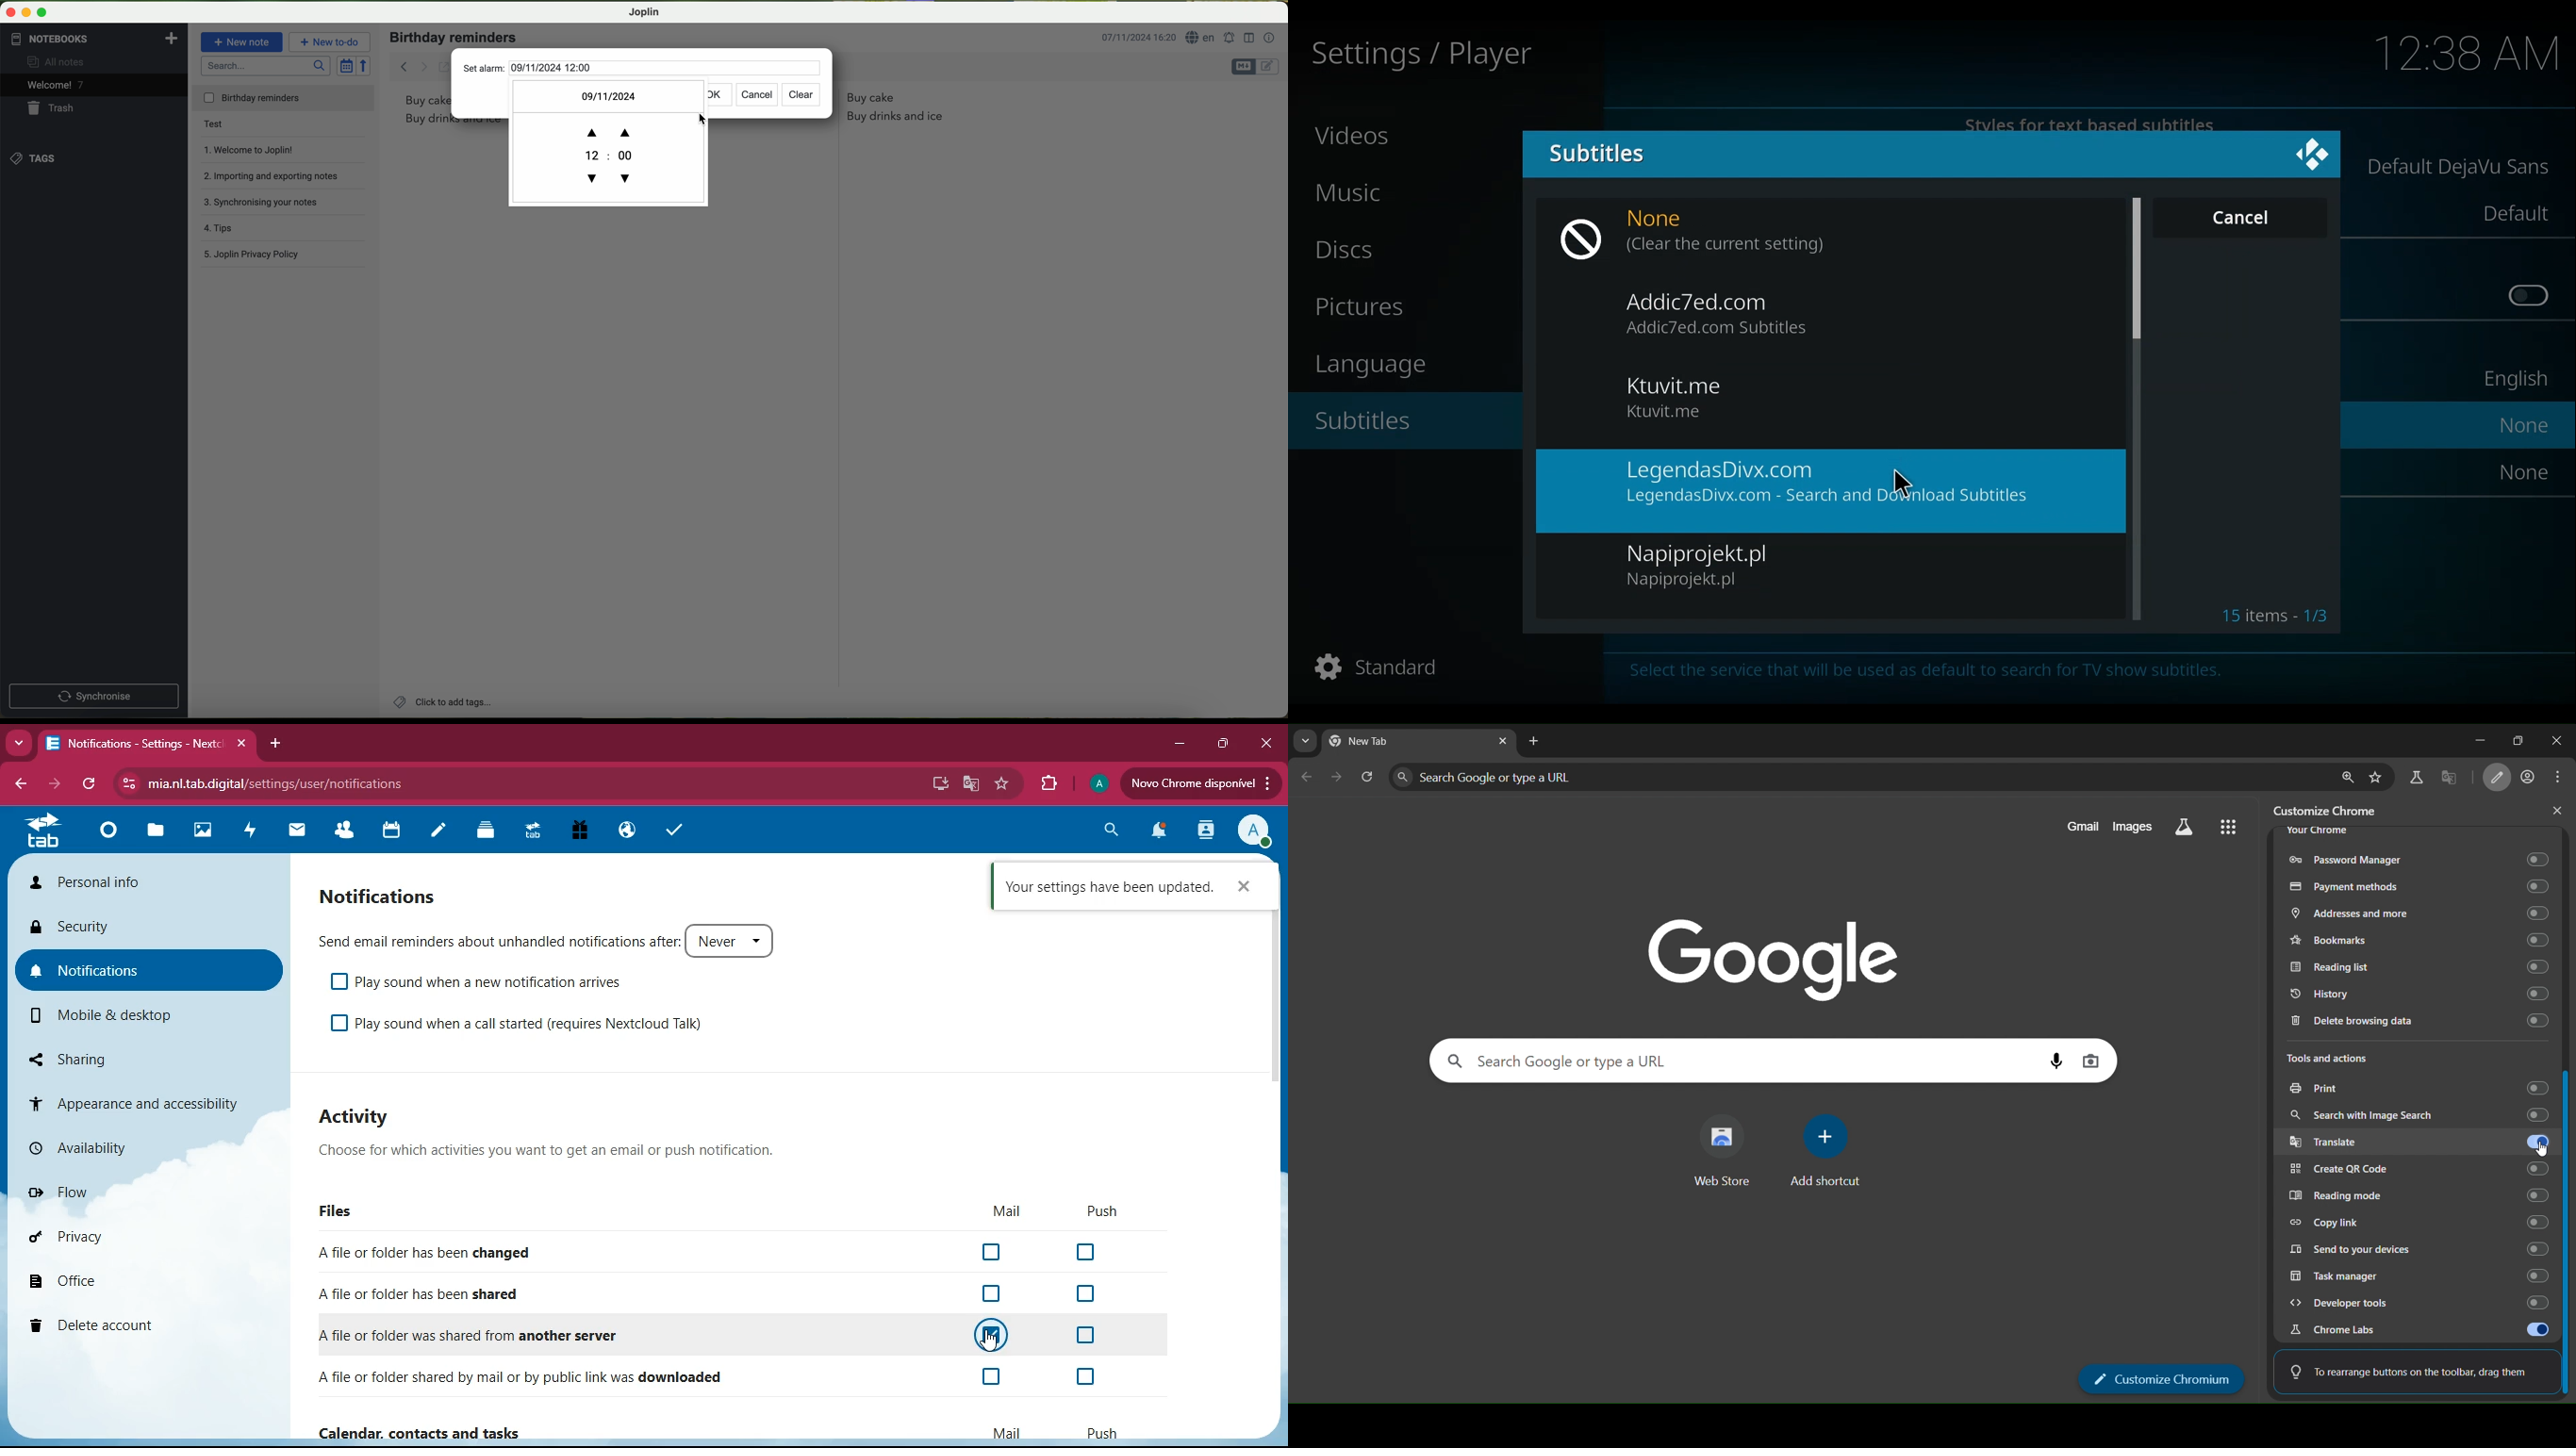  Describe the element at coordinates (1082, 1295) in the screenshot. I see `off` at that location.